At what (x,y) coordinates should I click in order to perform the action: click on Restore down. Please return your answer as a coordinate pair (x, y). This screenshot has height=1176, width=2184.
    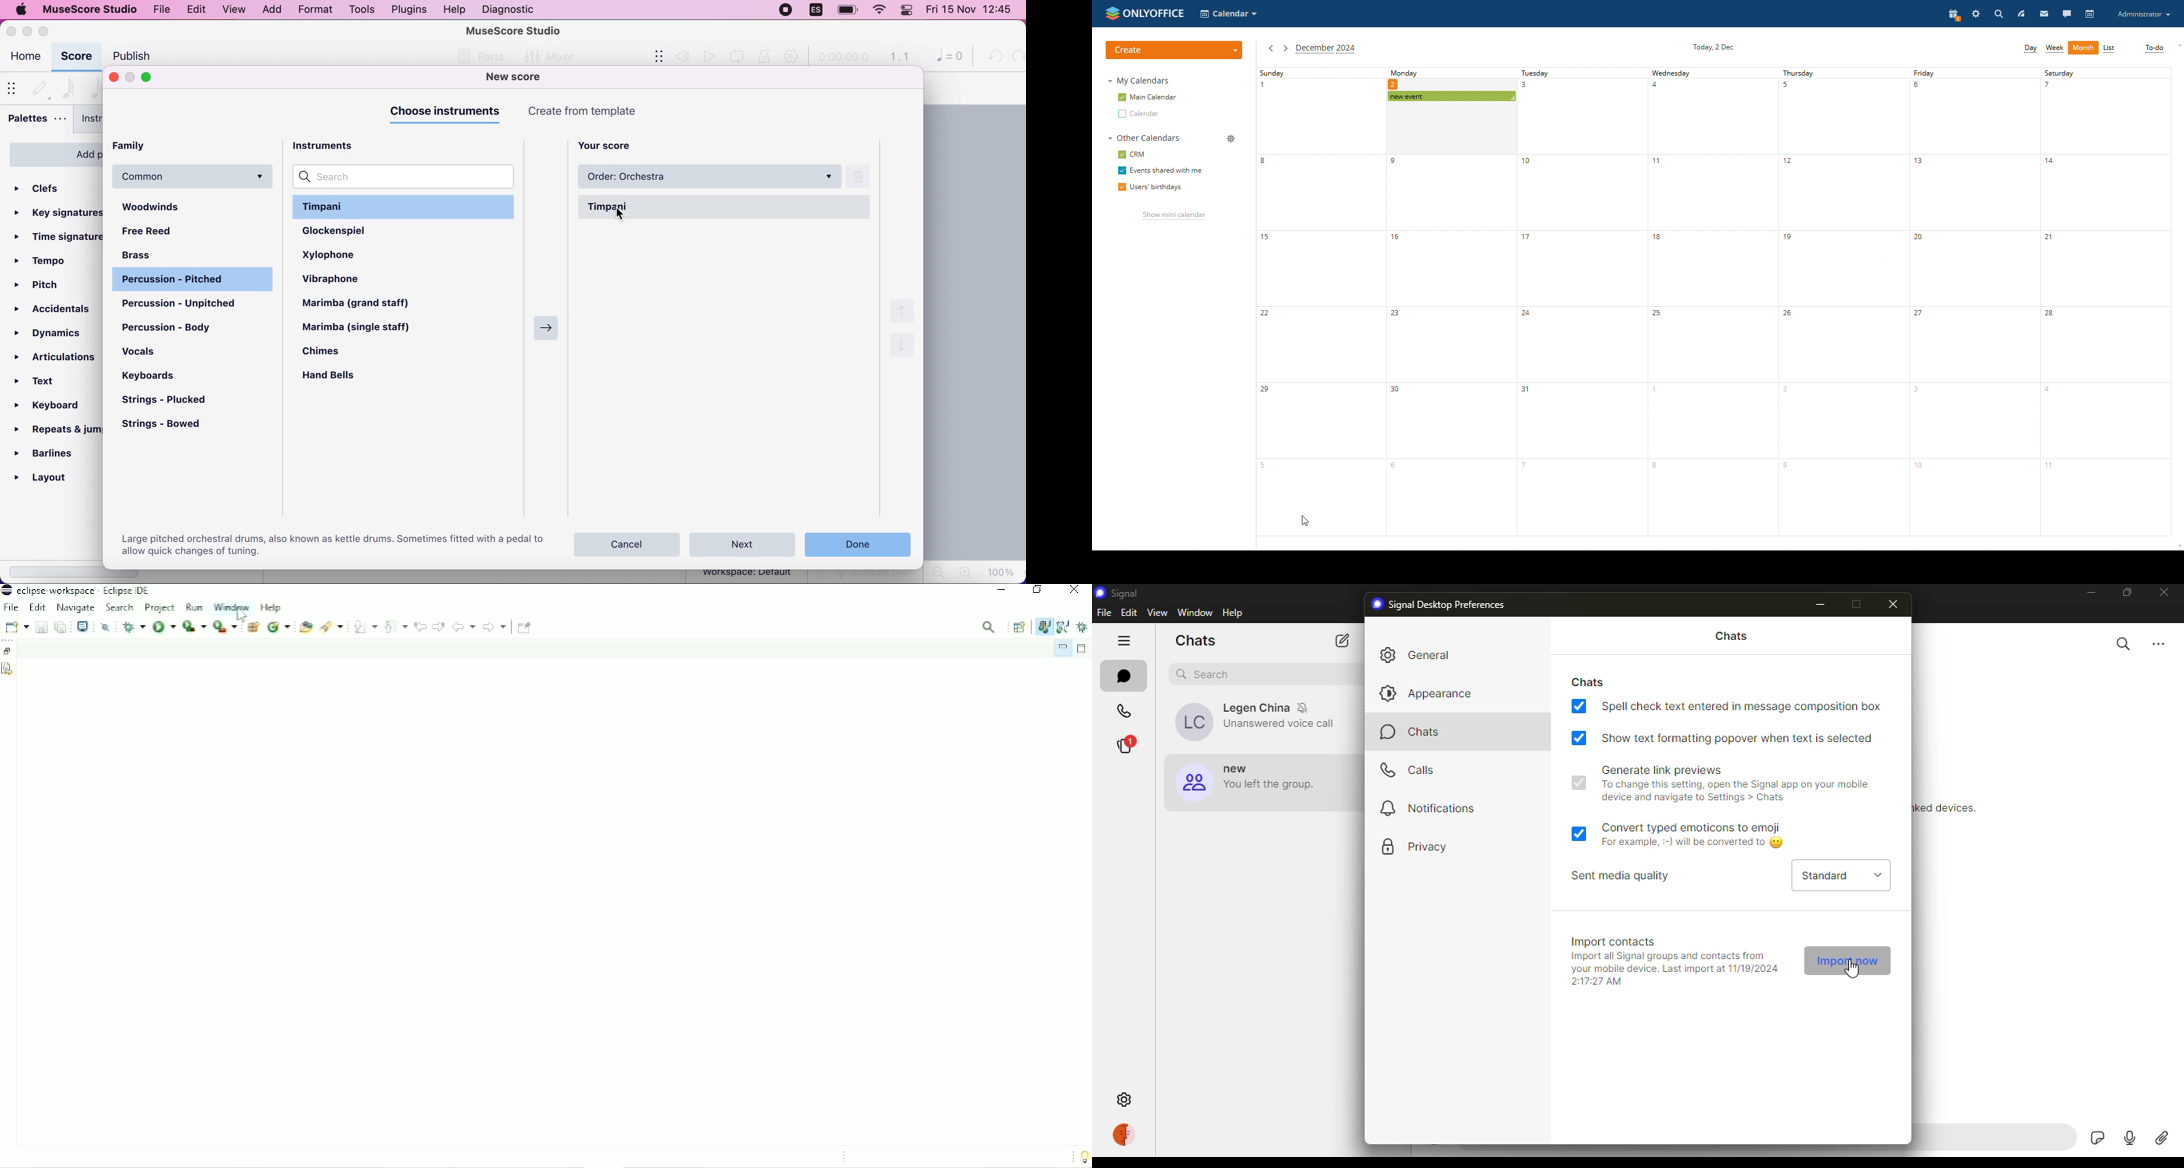
    Looking at the image, I should click on (1036, 592).